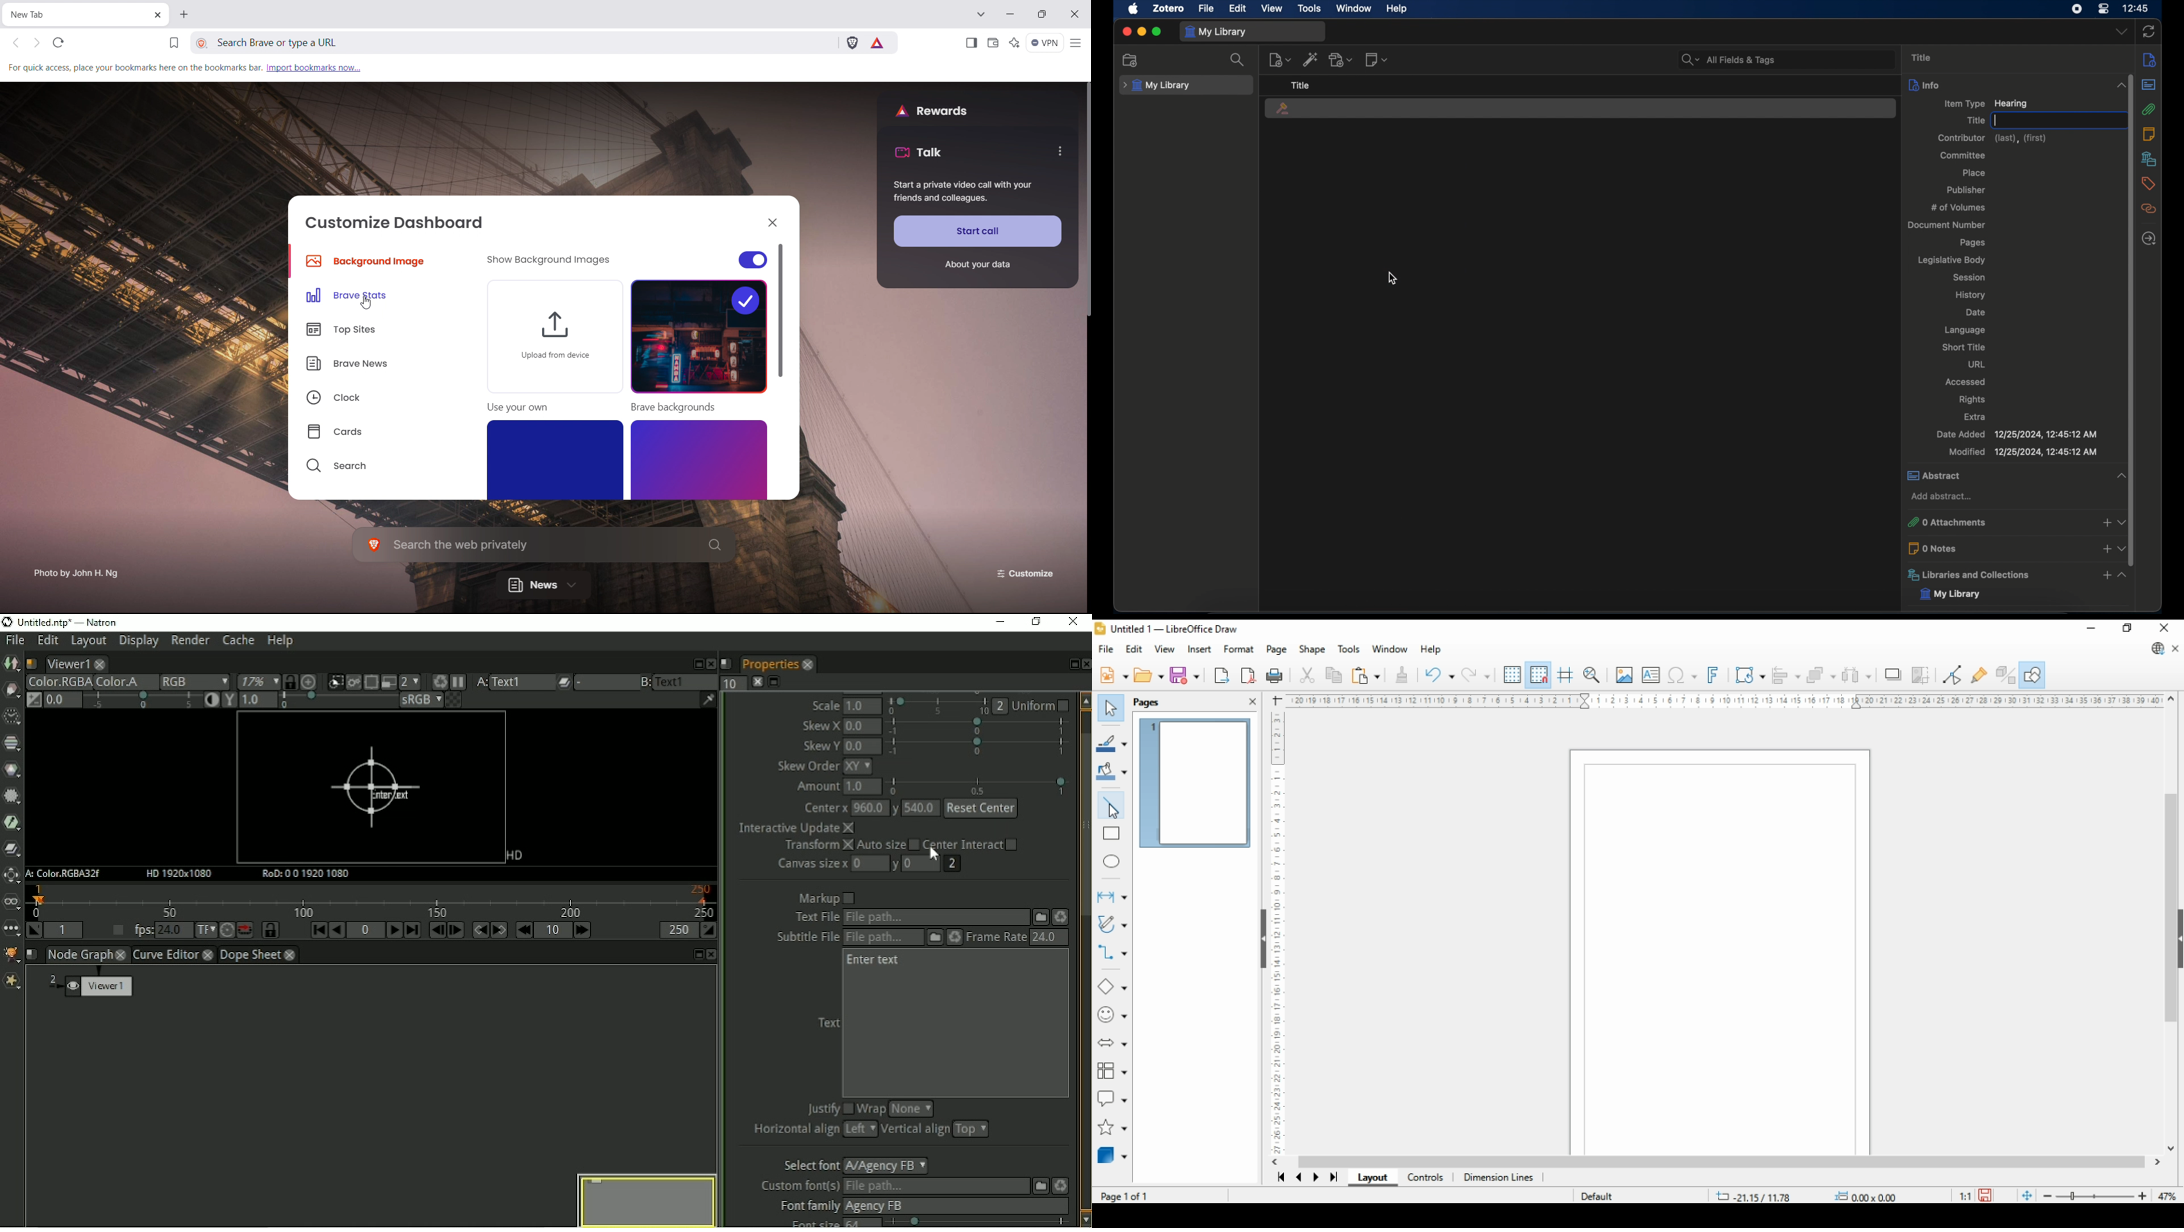 Image resolution: width=2184 pixels, height=1232 pixels. Describe the element at coordinates (1958, 207) in the screenshot. I see `no of volumes` at that location.